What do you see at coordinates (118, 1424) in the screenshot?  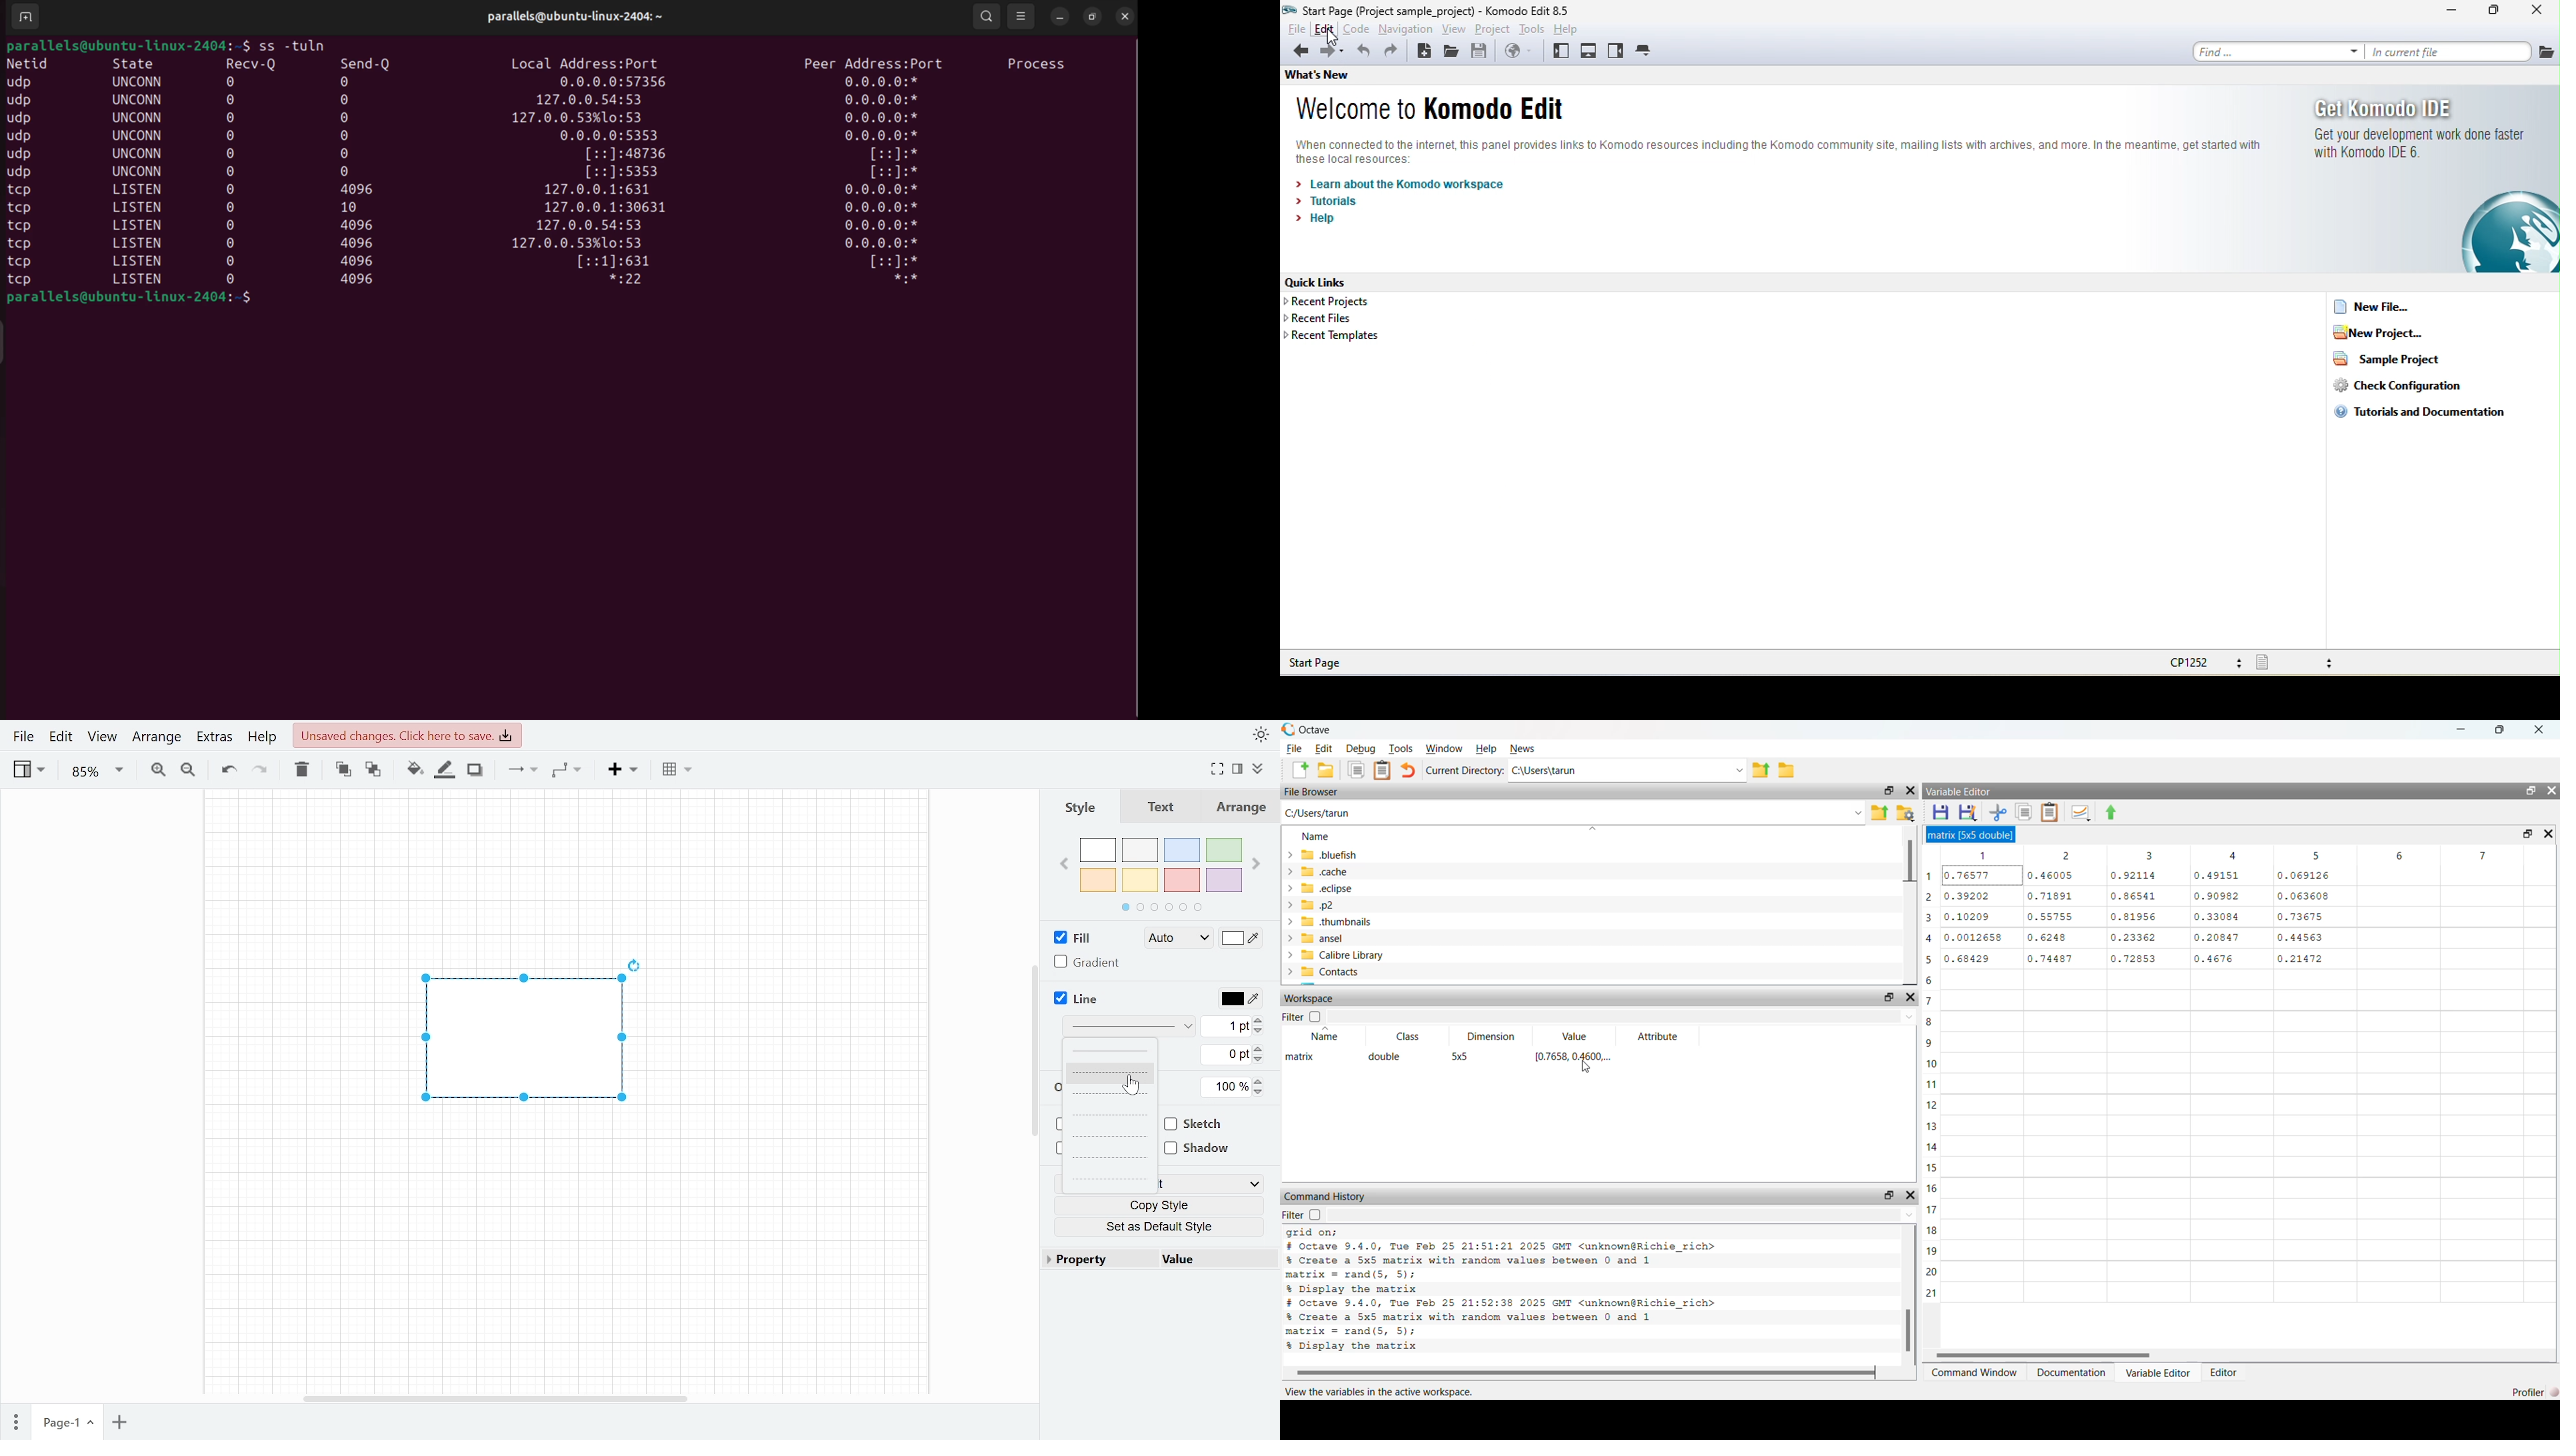 I see `Add page` at bounding box center [118, 1424].